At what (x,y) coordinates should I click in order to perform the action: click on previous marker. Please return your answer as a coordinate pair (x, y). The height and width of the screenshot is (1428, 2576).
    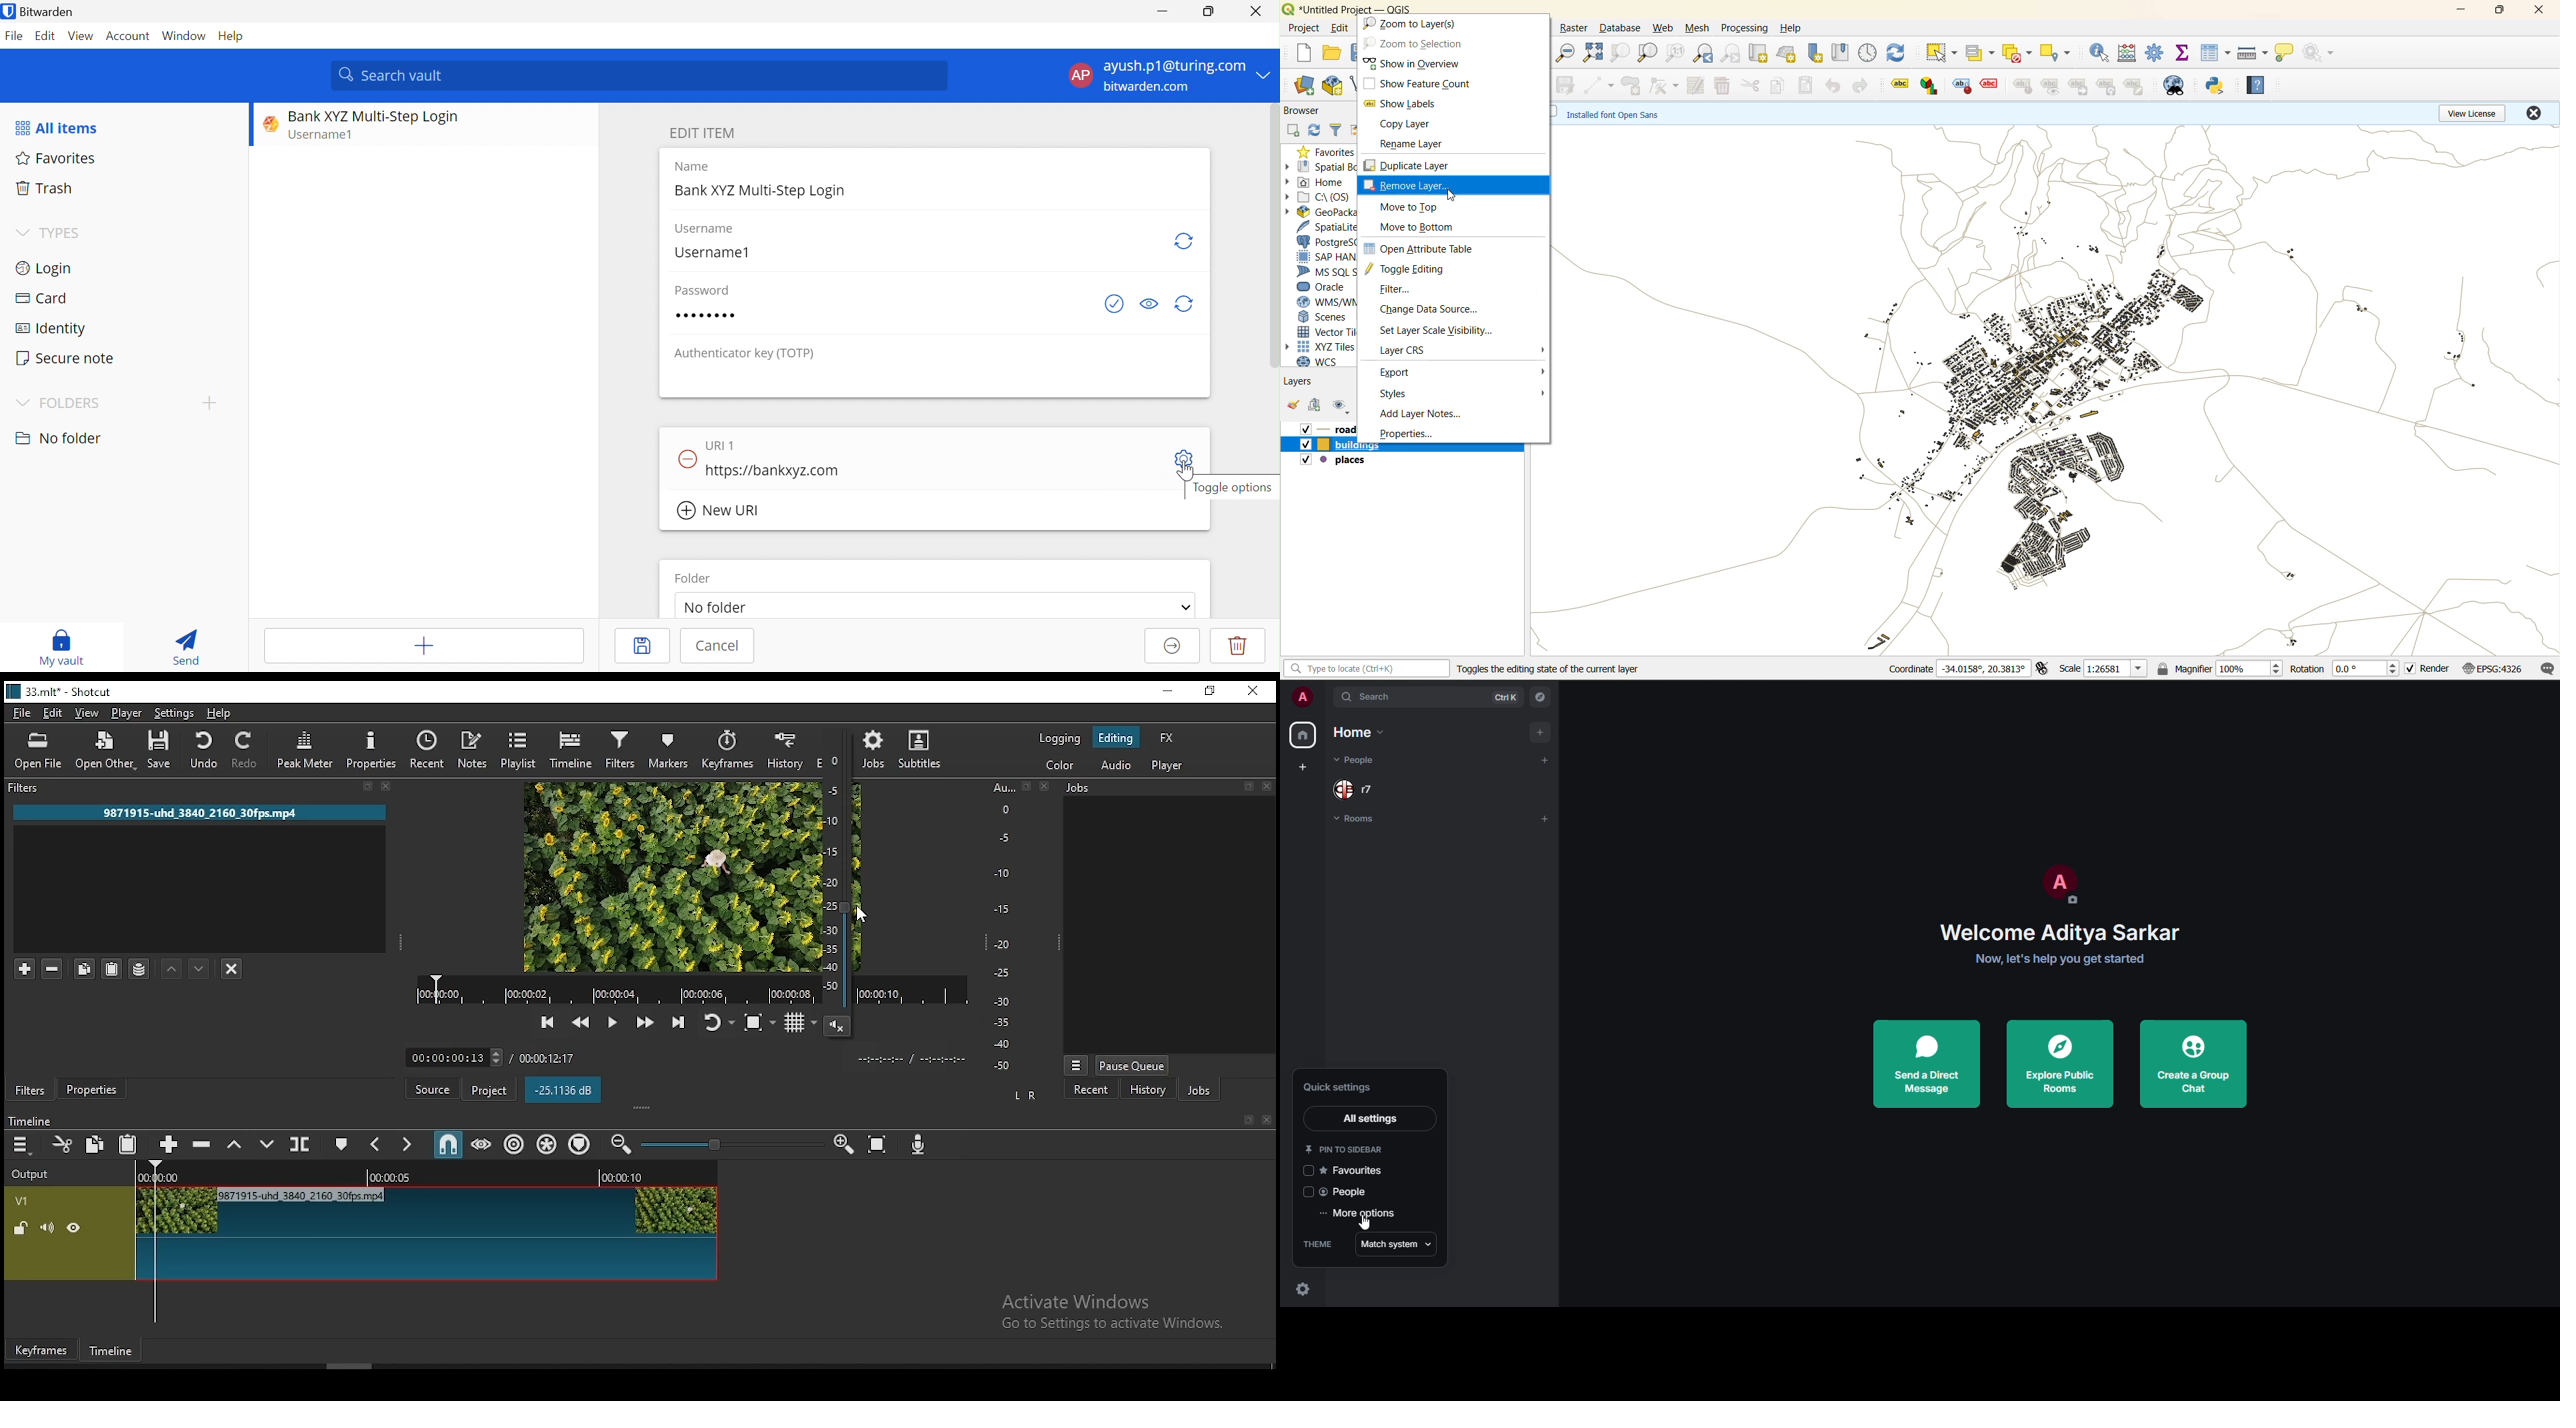
    Looking at the image, I should click on (375, 1145).